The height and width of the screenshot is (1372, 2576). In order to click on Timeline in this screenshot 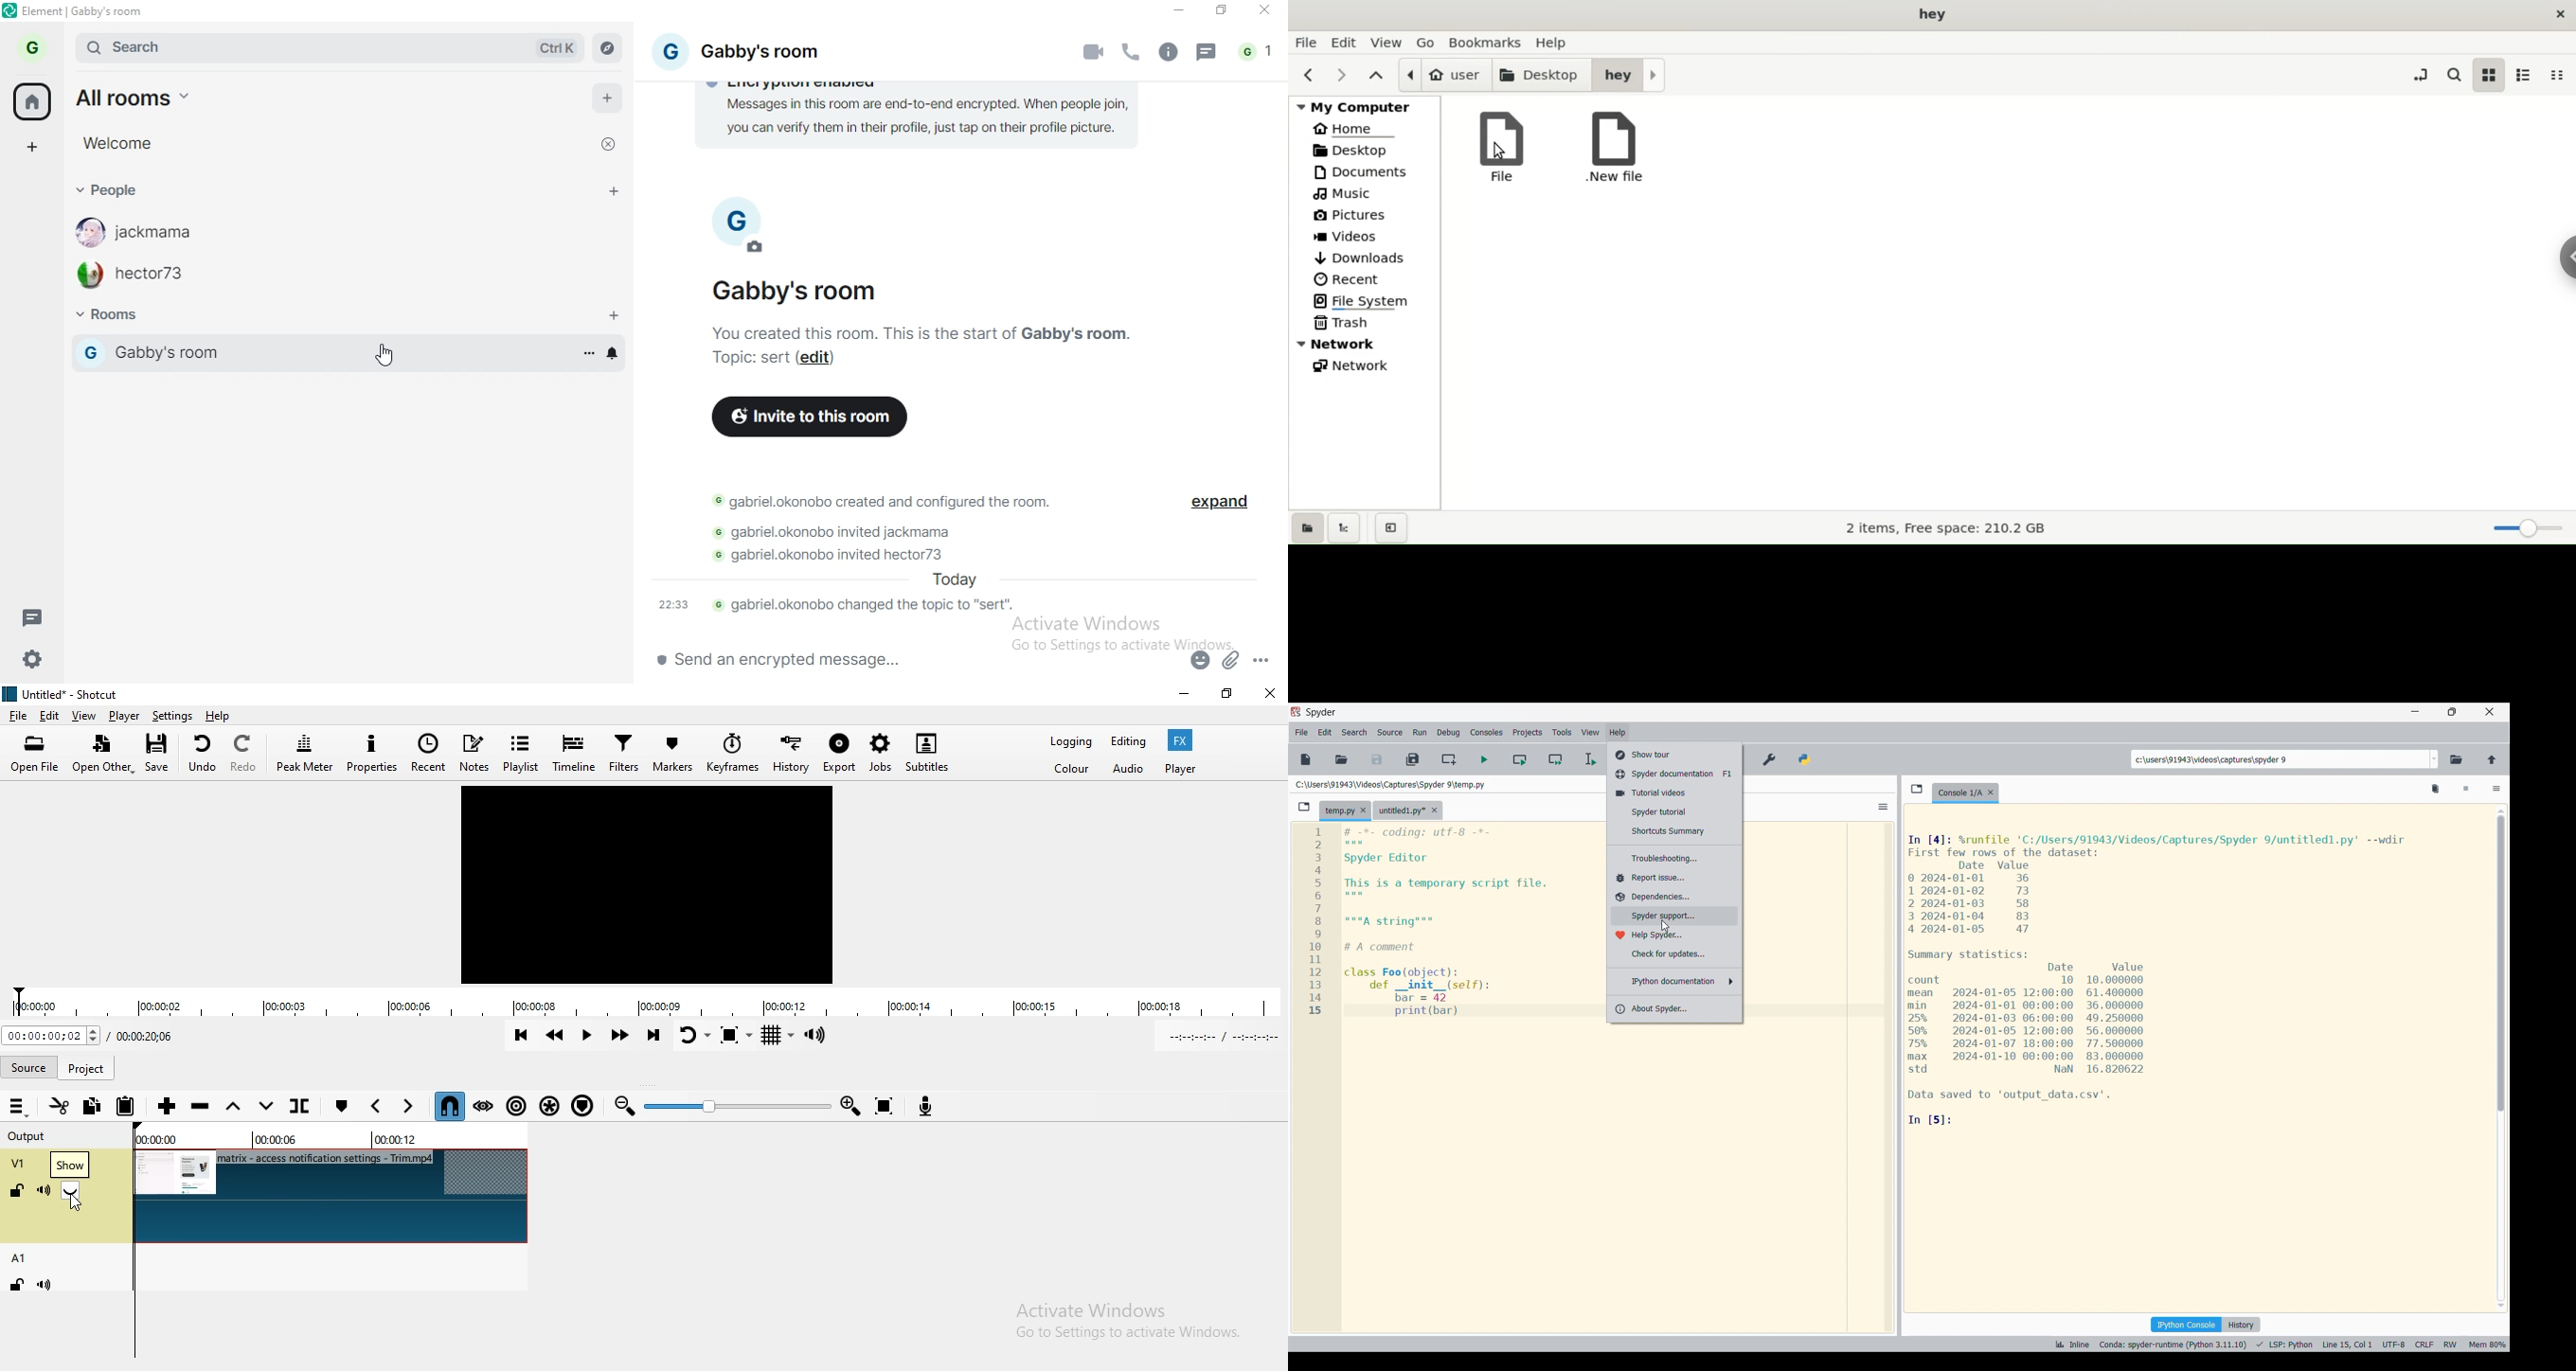, I will do `click(576, 752)`.